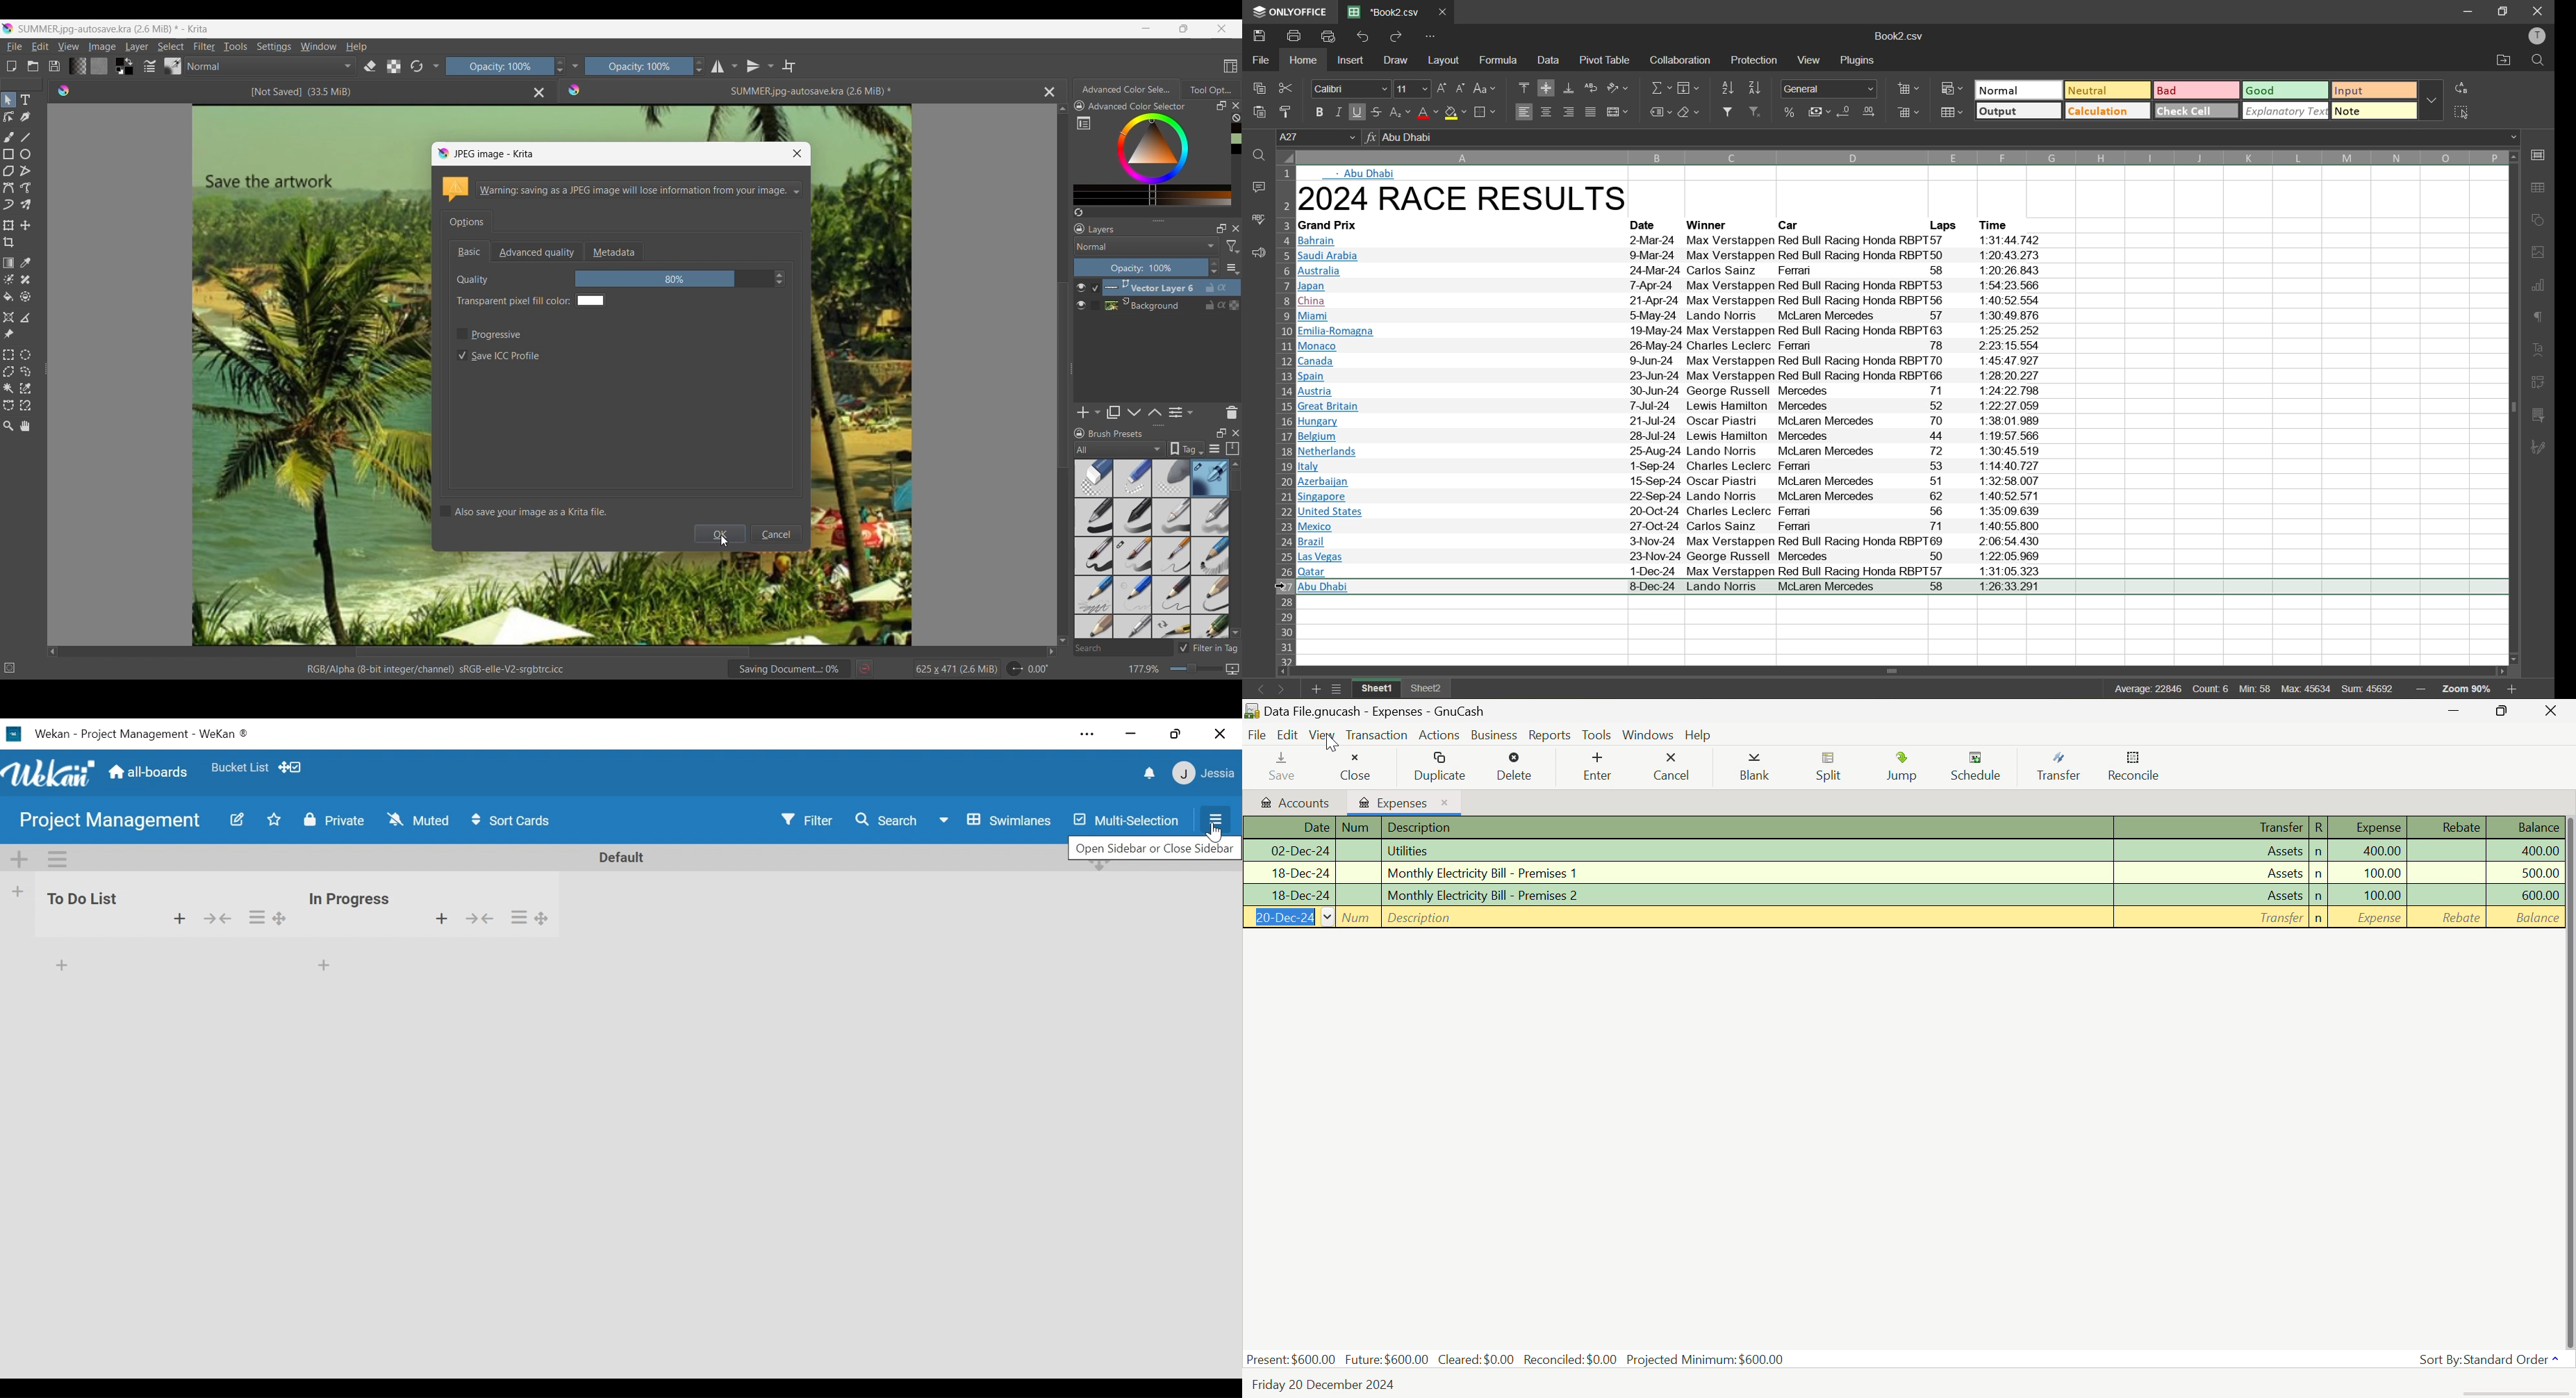  What do you see at coordinates (1084, 123) in the screenshot?
I see `Show full color setting in separate window` at bounding box center [1084, 123].